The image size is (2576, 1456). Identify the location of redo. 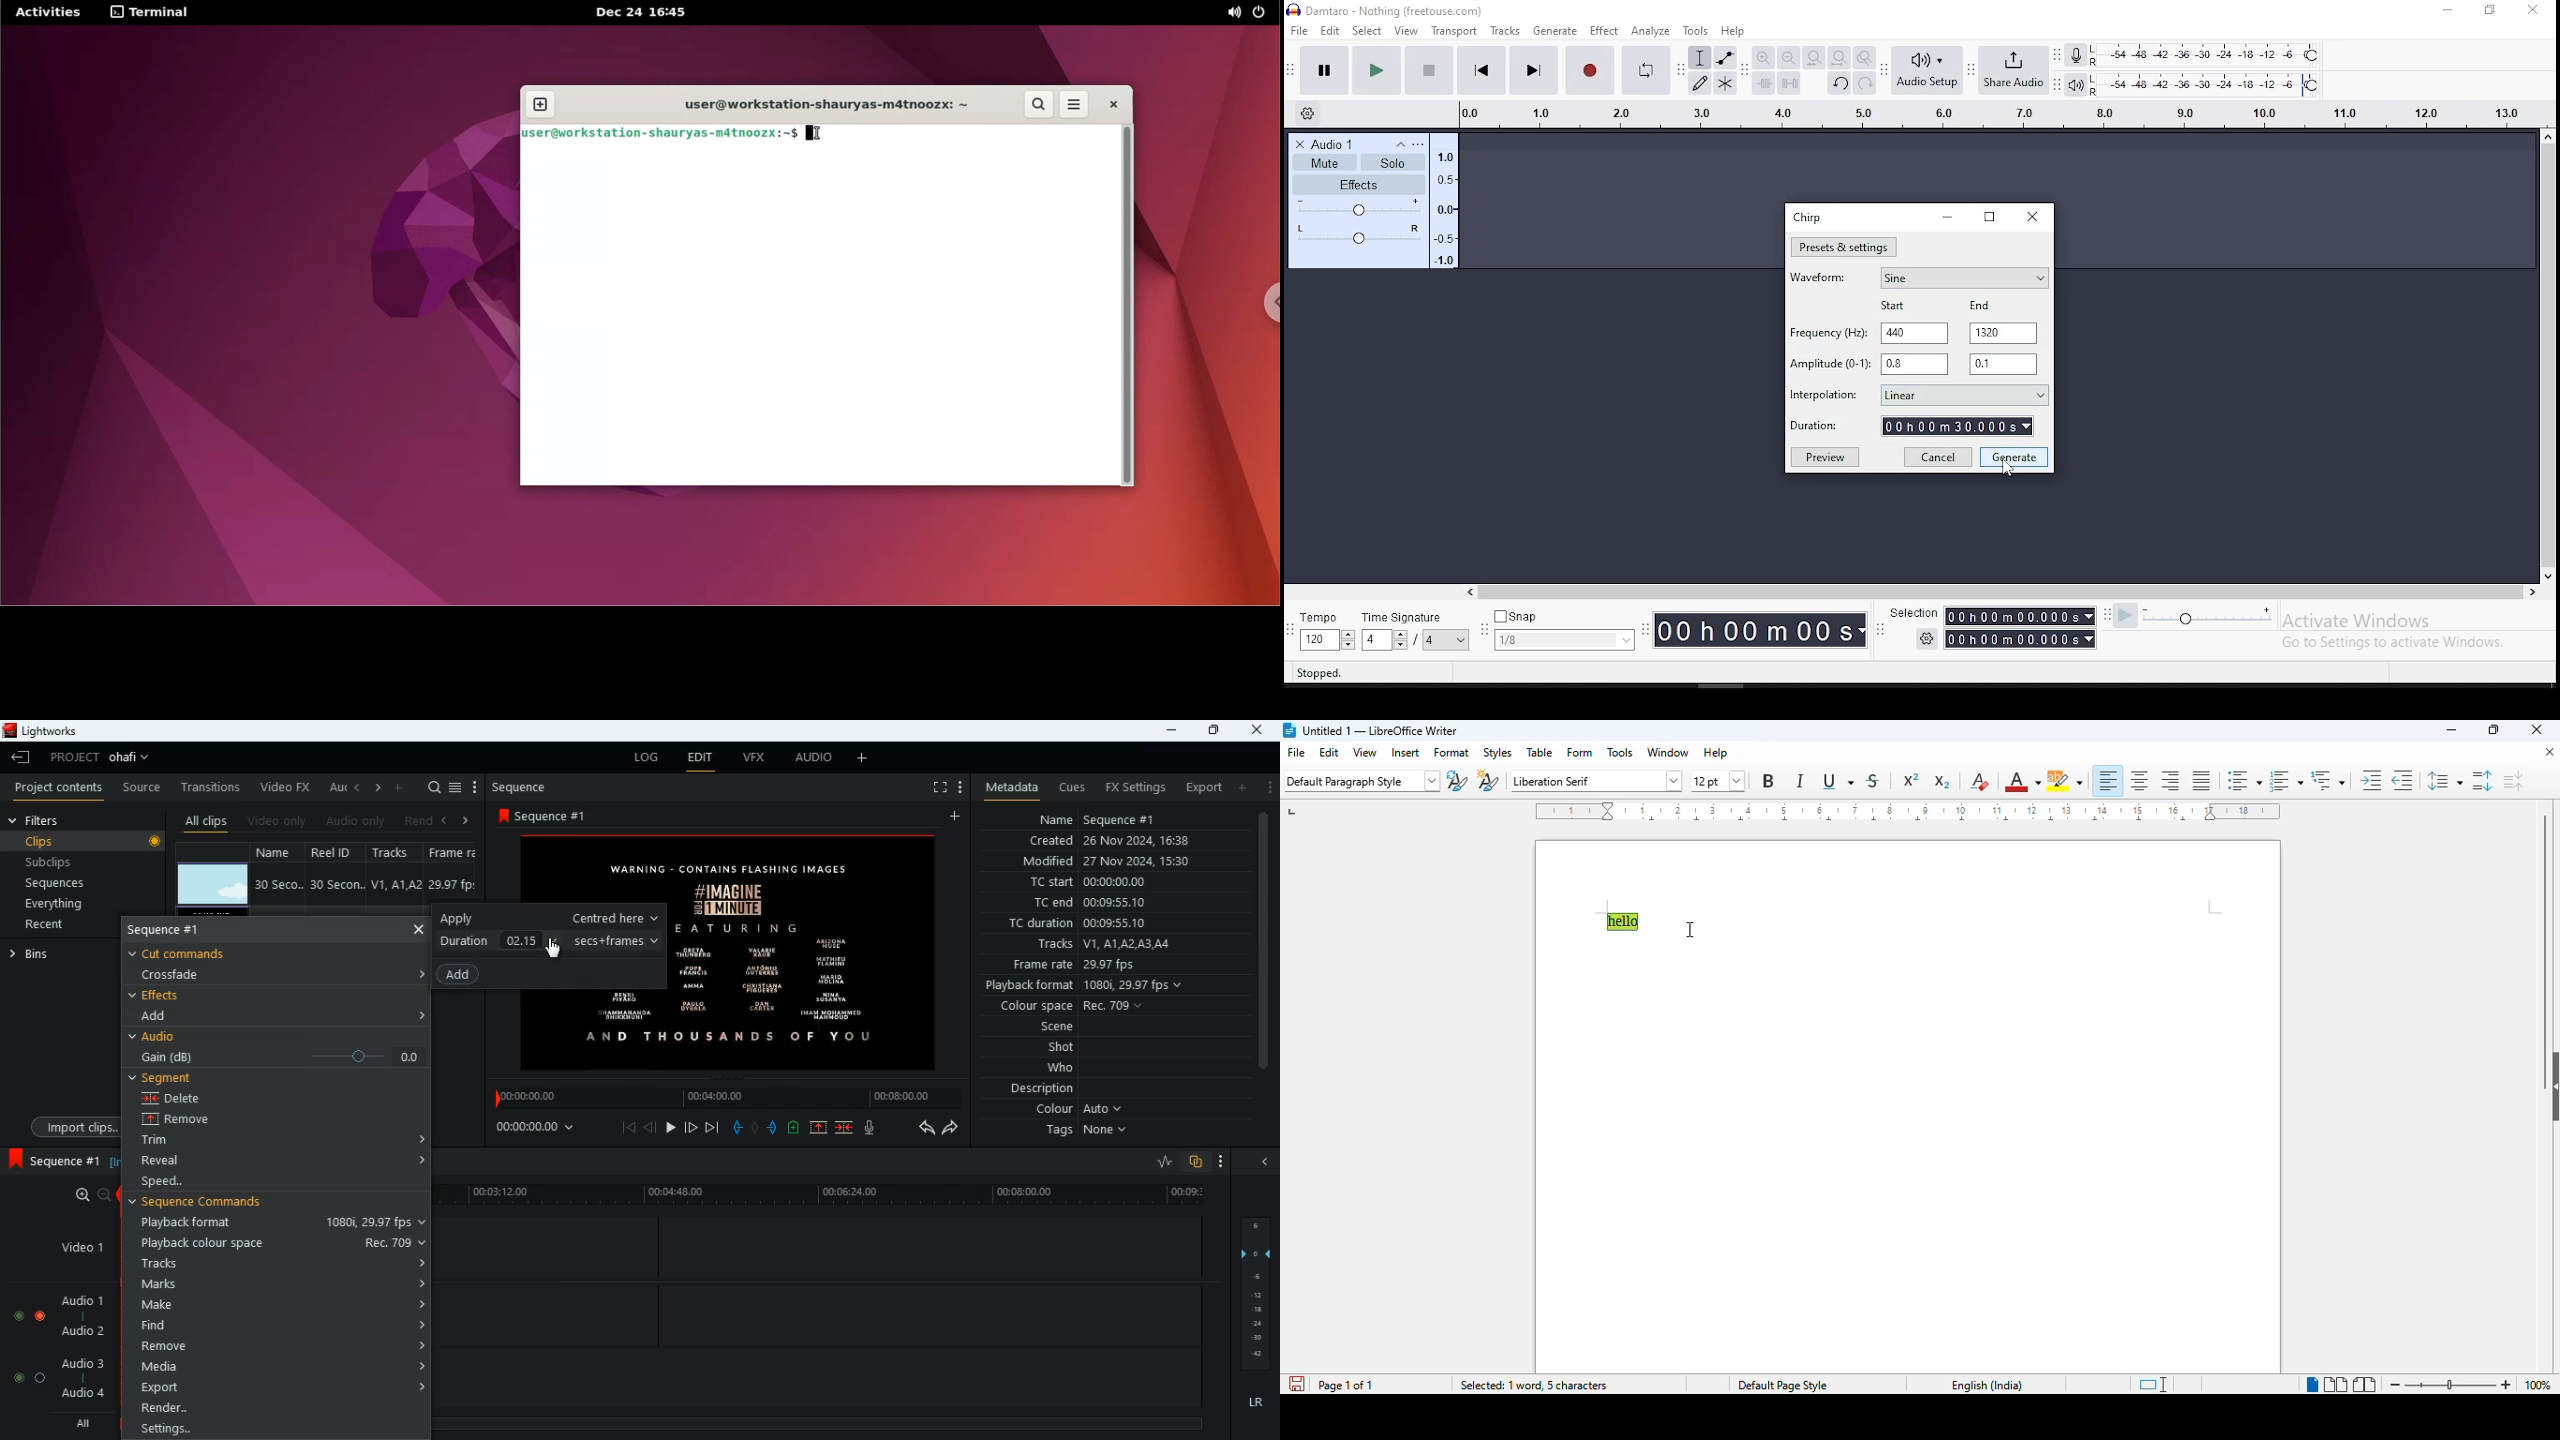
(1865, 82).